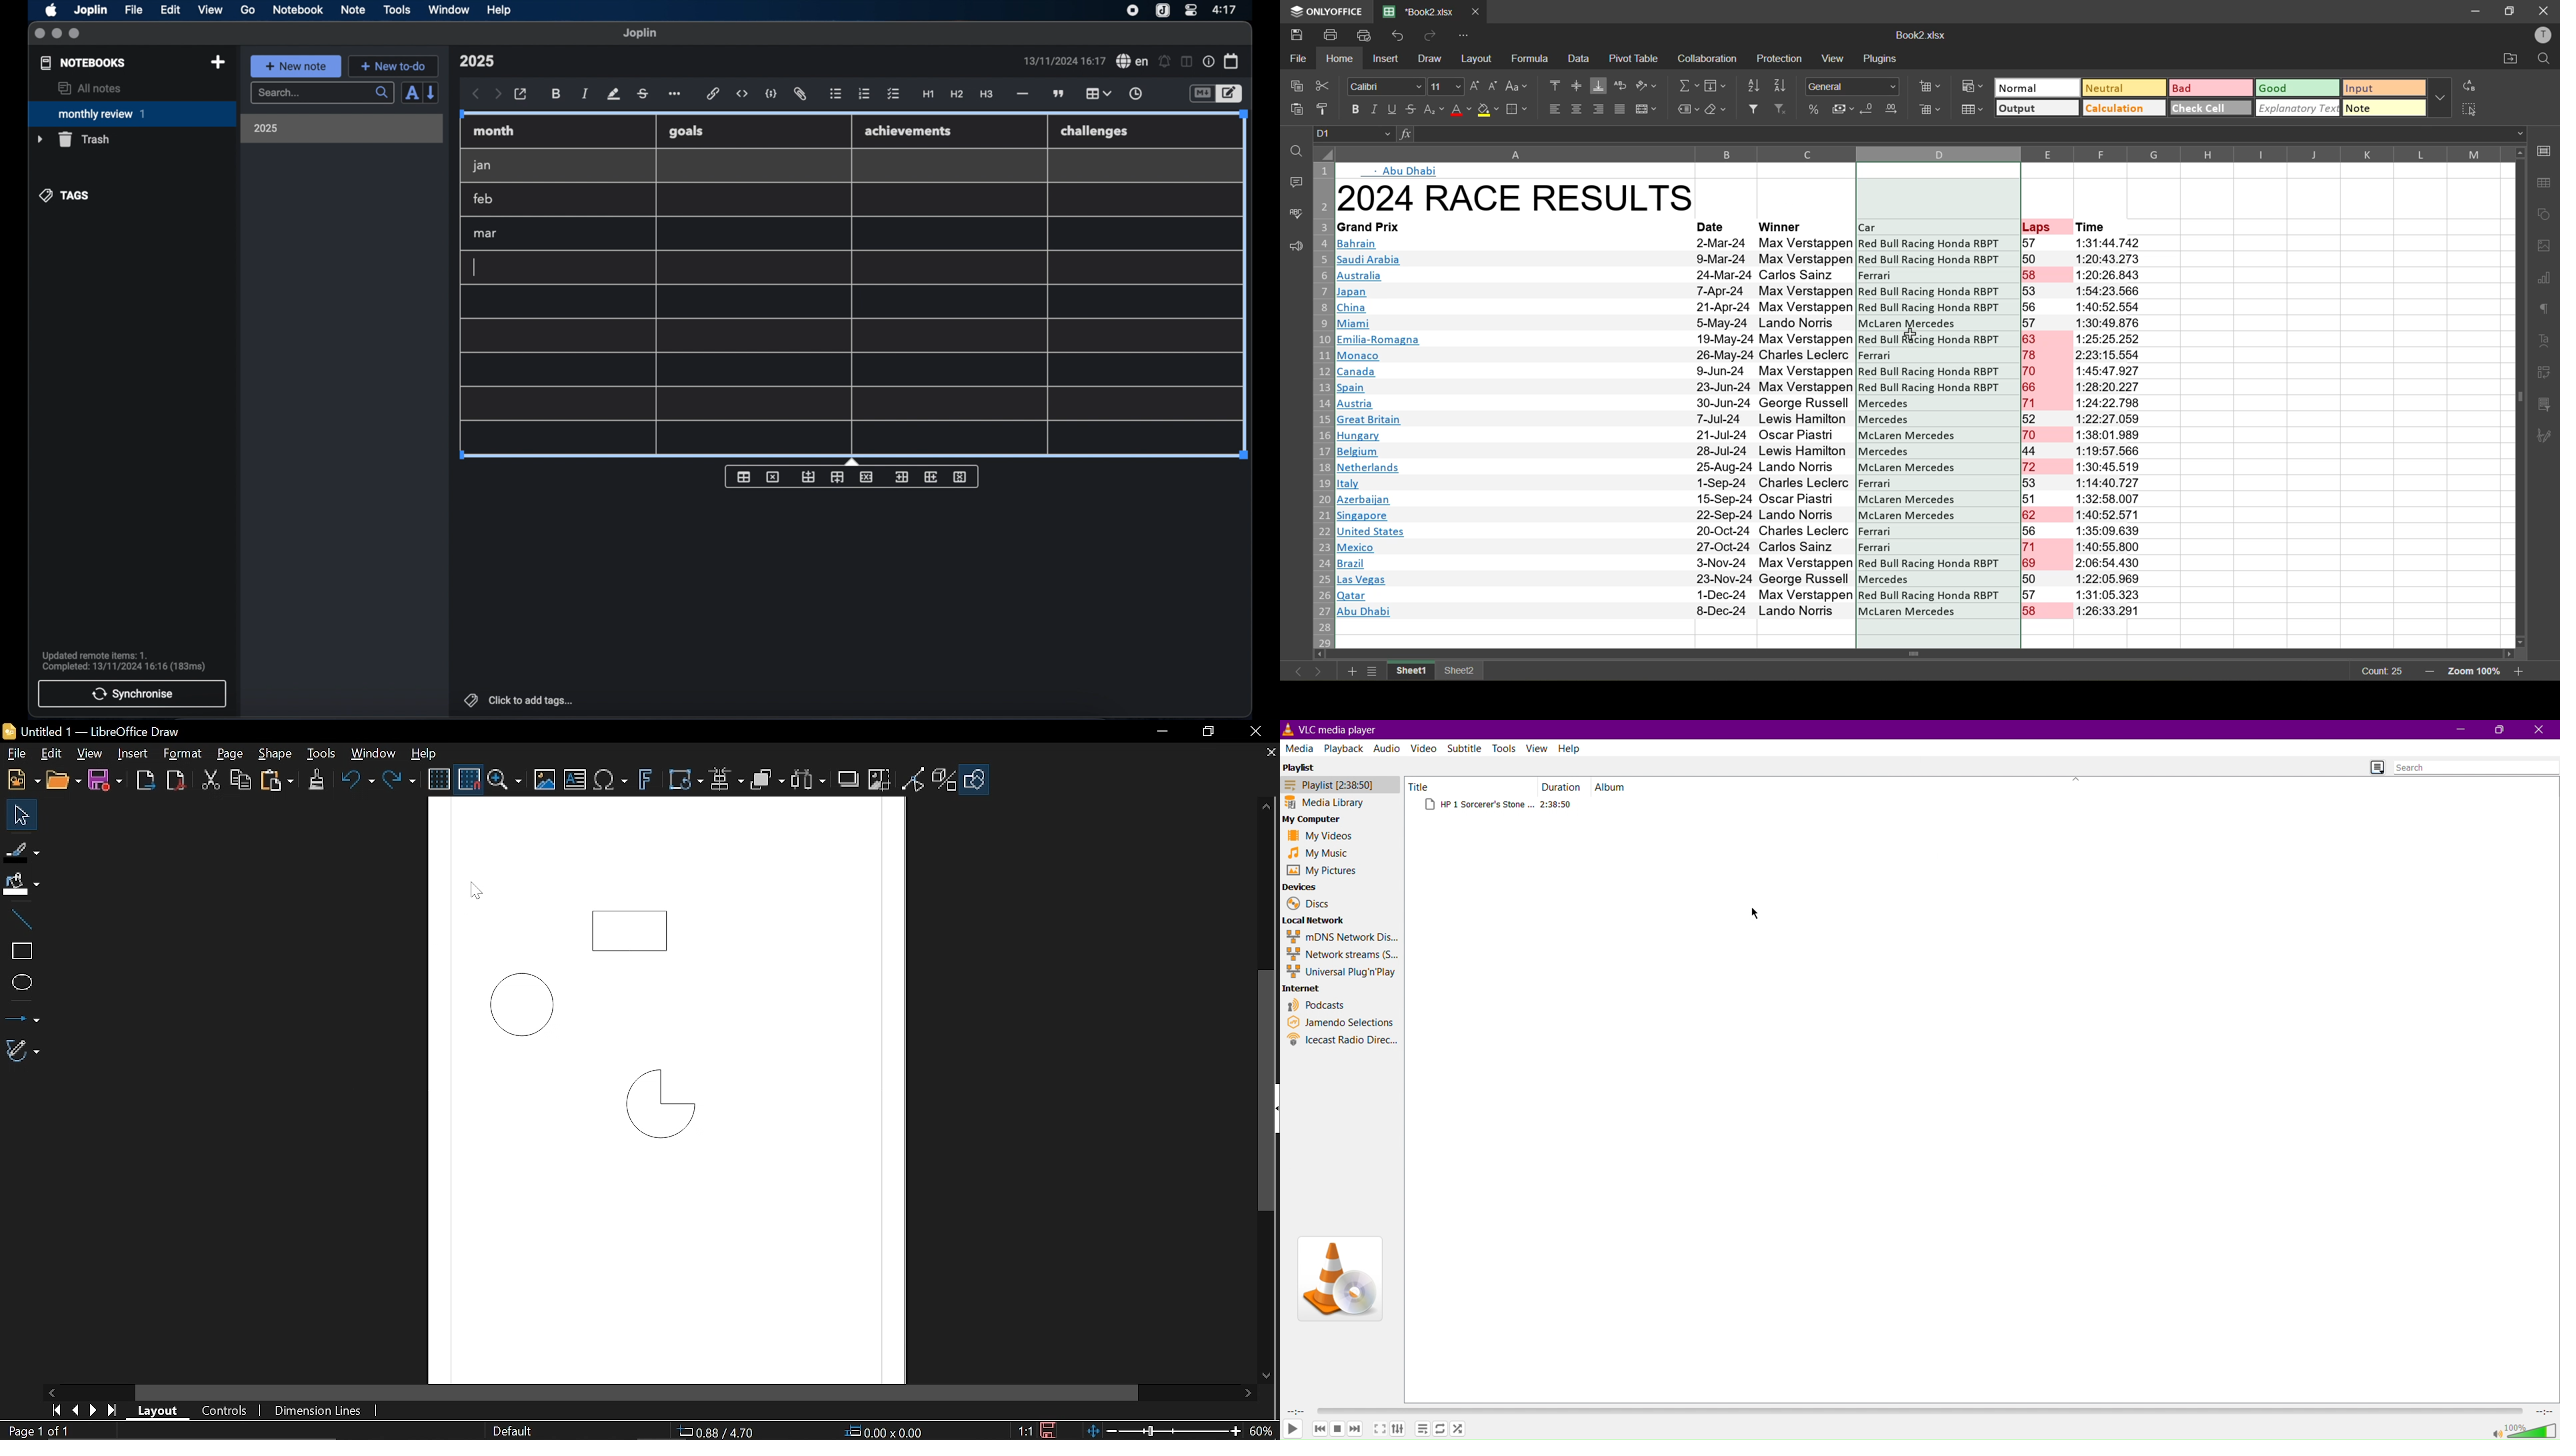  I want to click on monthly review, so click(132, 113).